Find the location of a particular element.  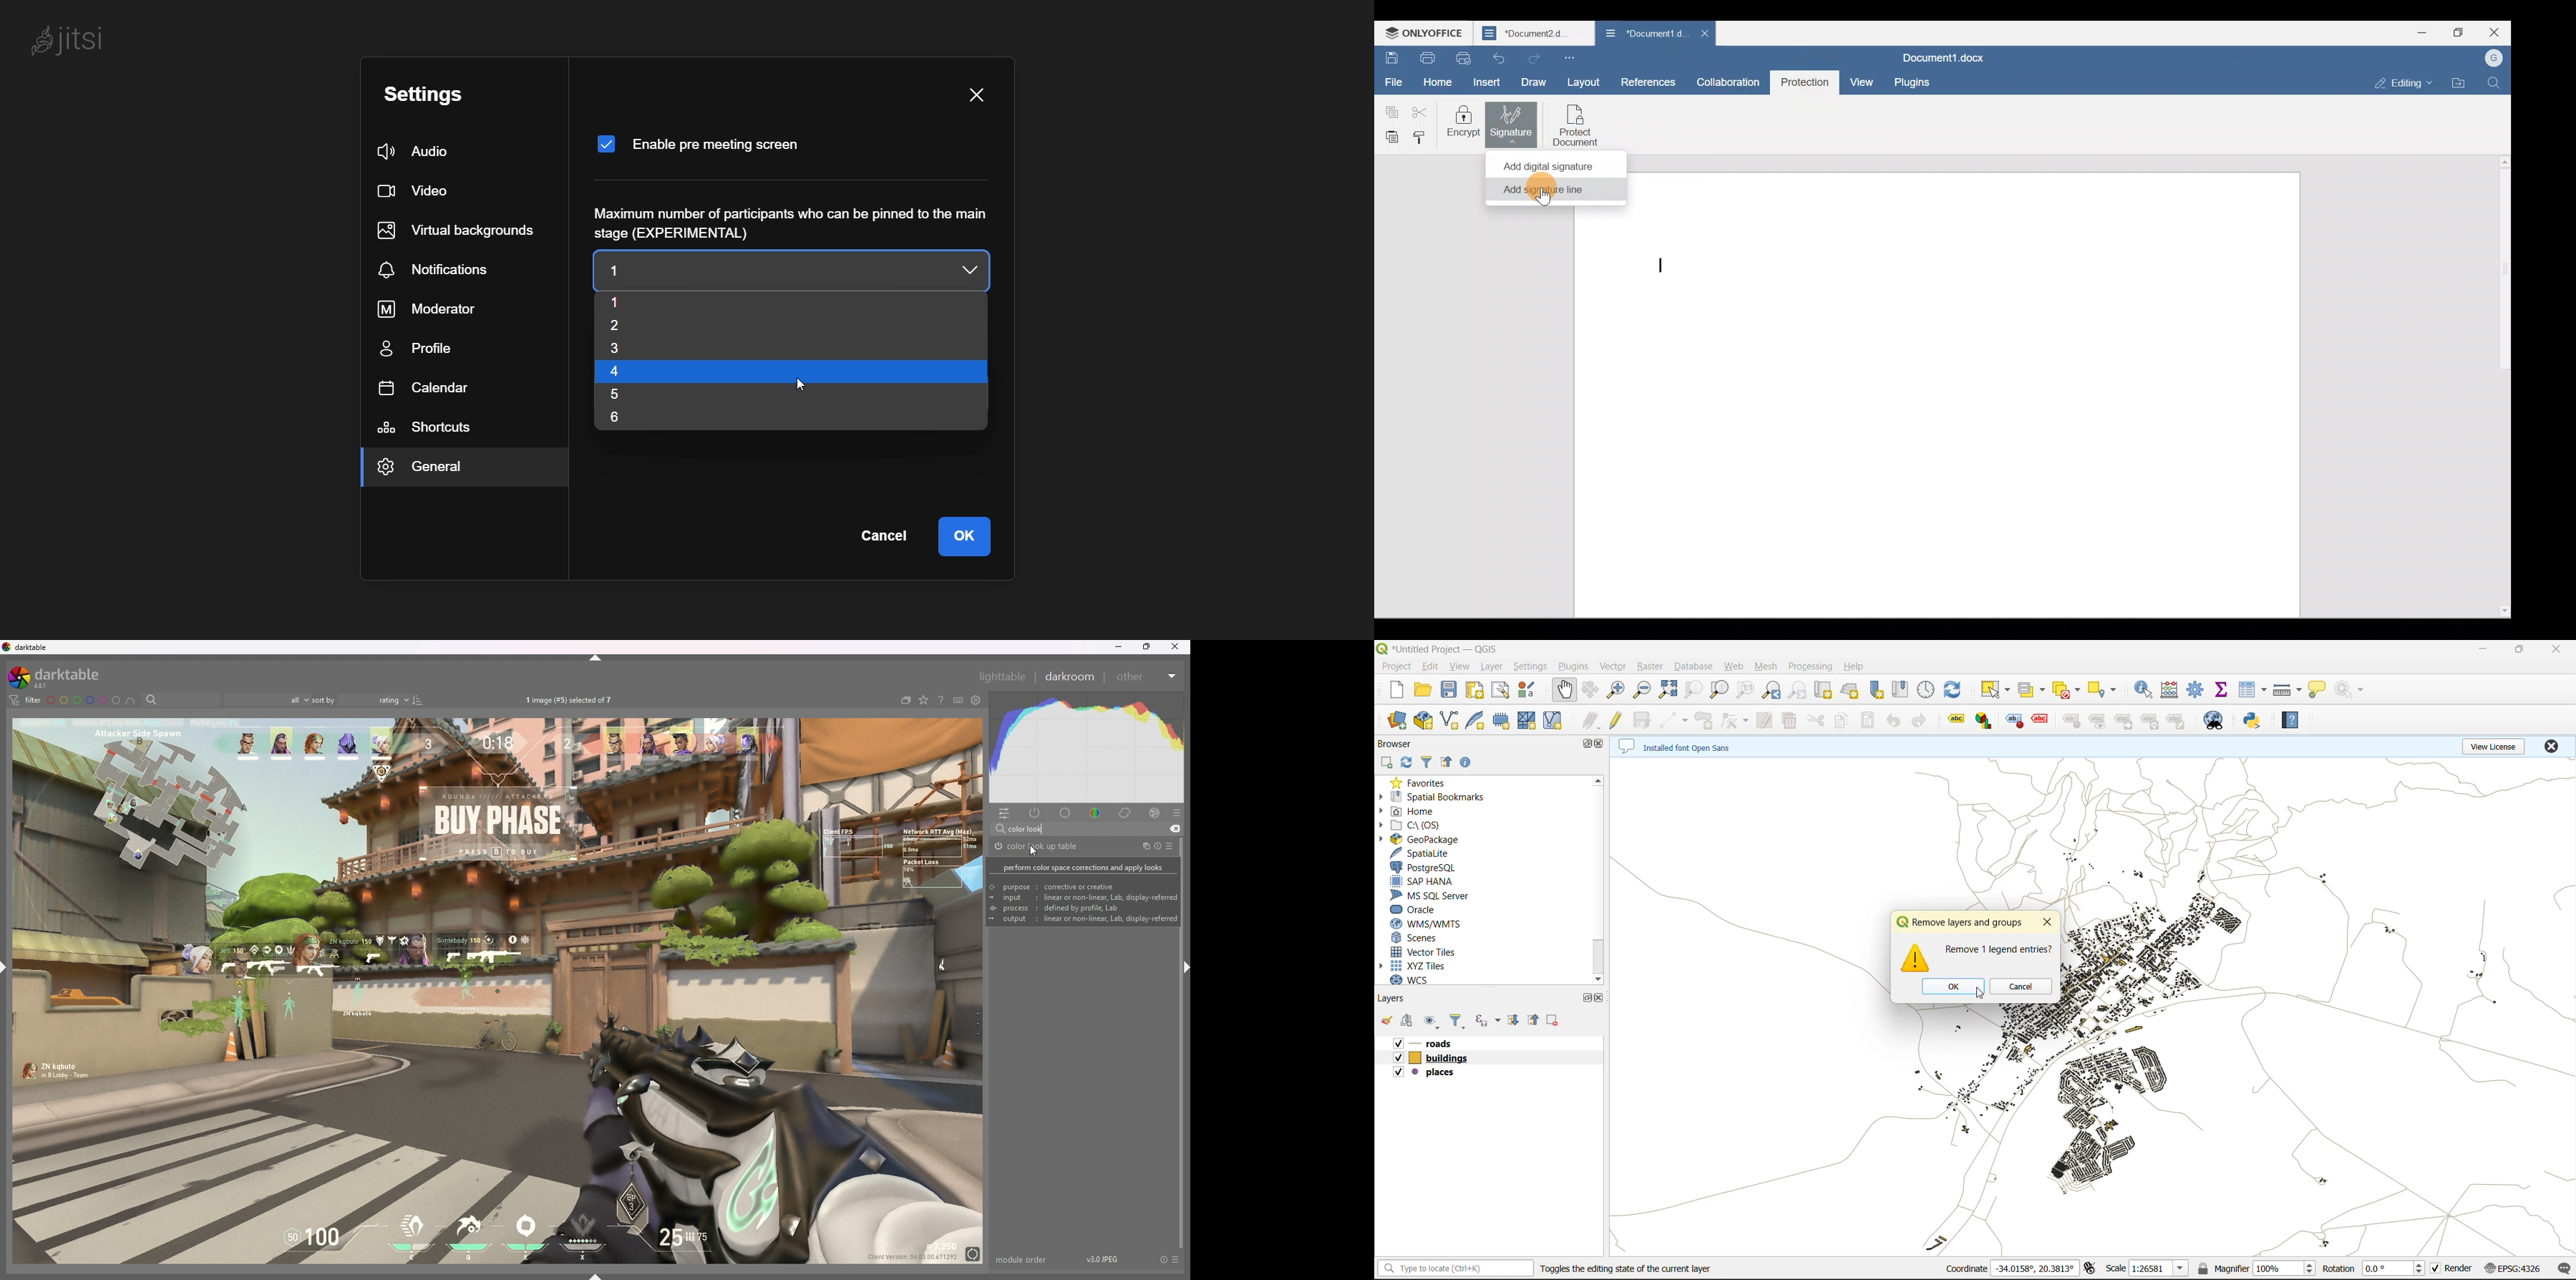

Redo is located at coordinates (1532, 57).